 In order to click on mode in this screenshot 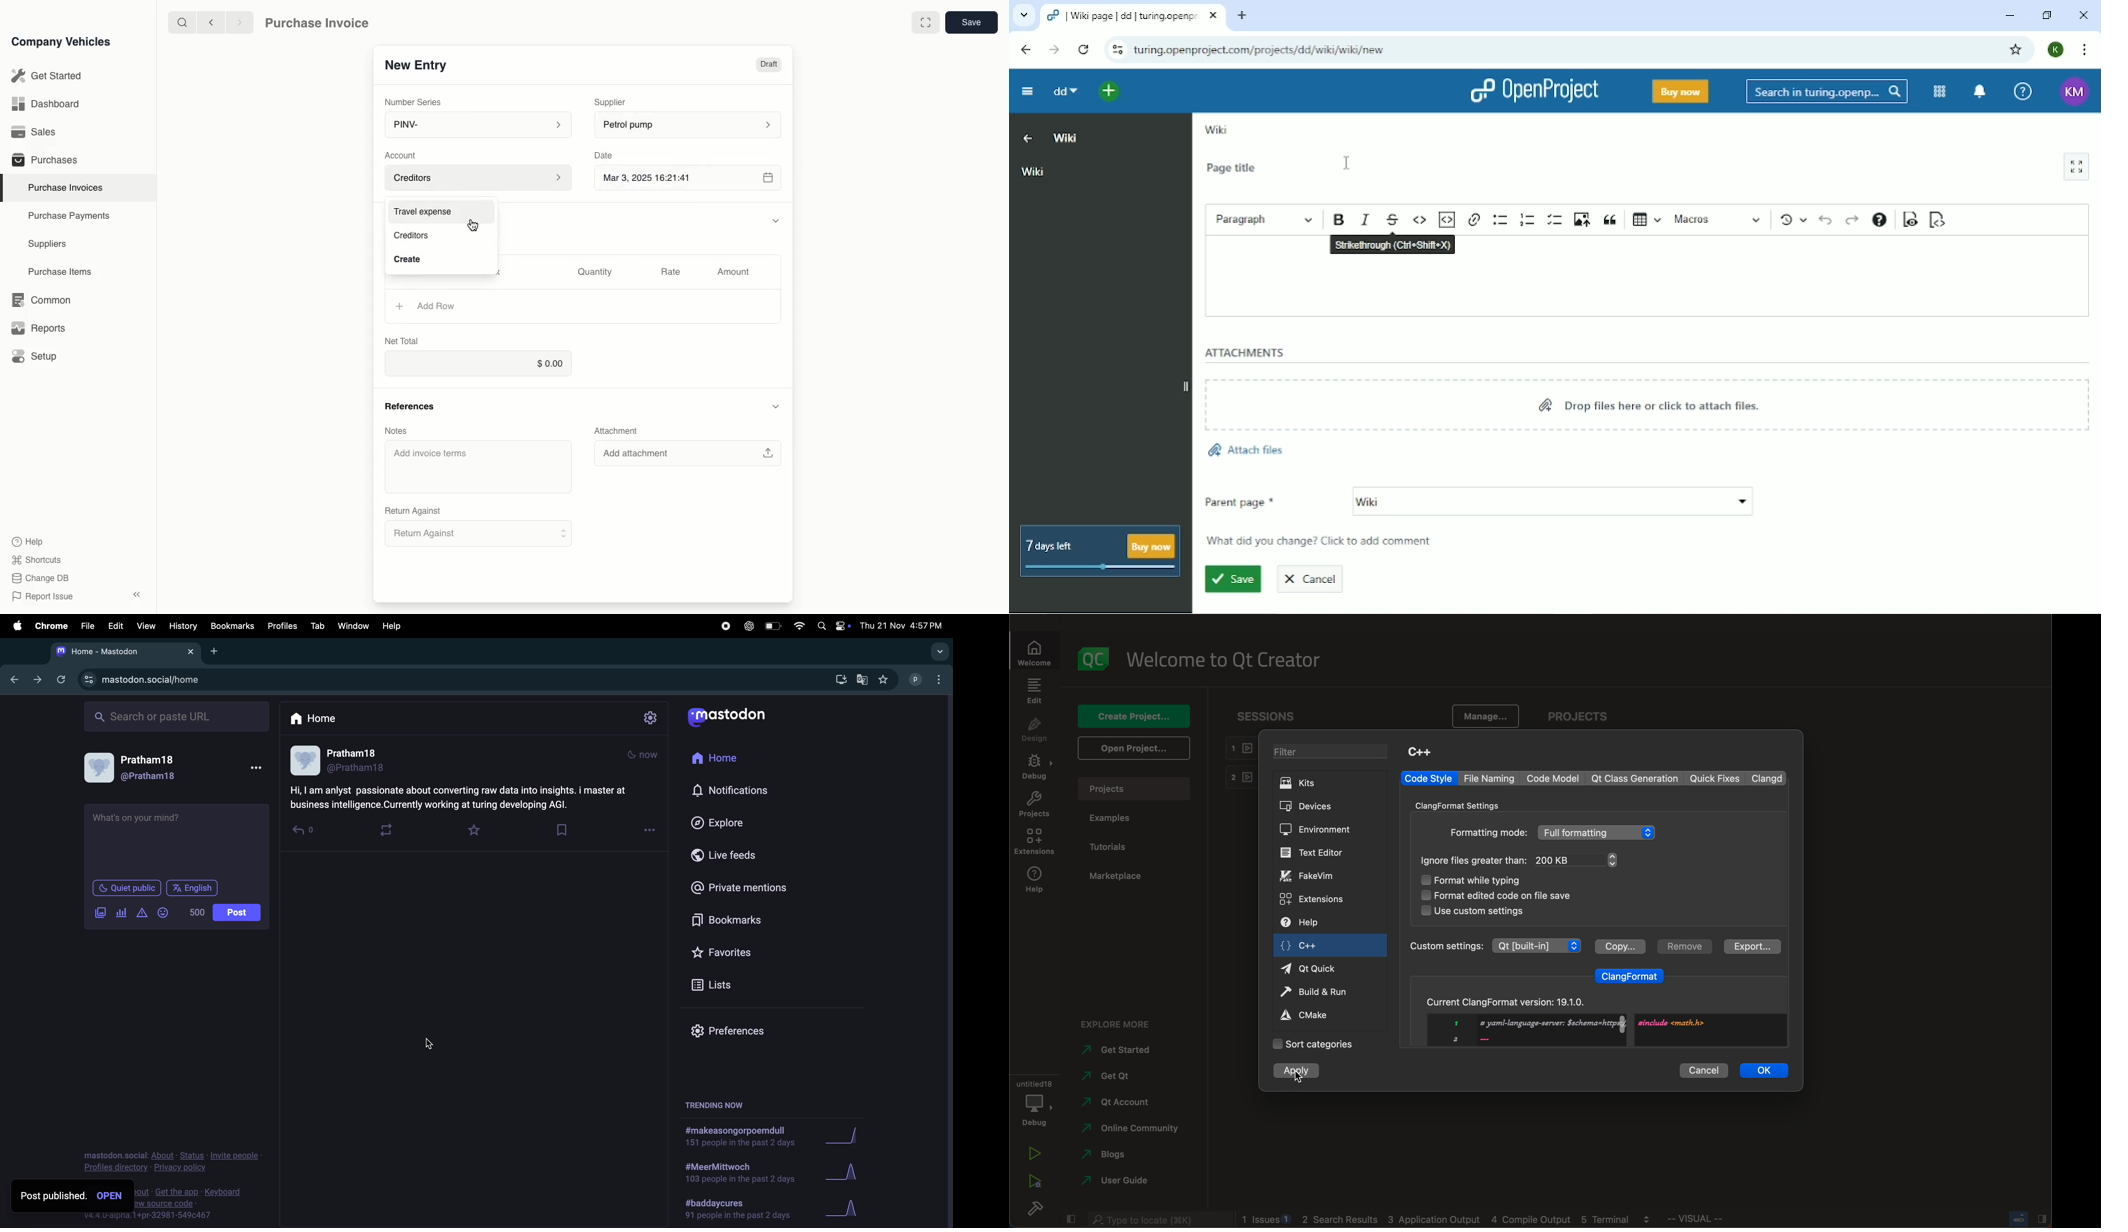, I will do `click(644, 754)`.